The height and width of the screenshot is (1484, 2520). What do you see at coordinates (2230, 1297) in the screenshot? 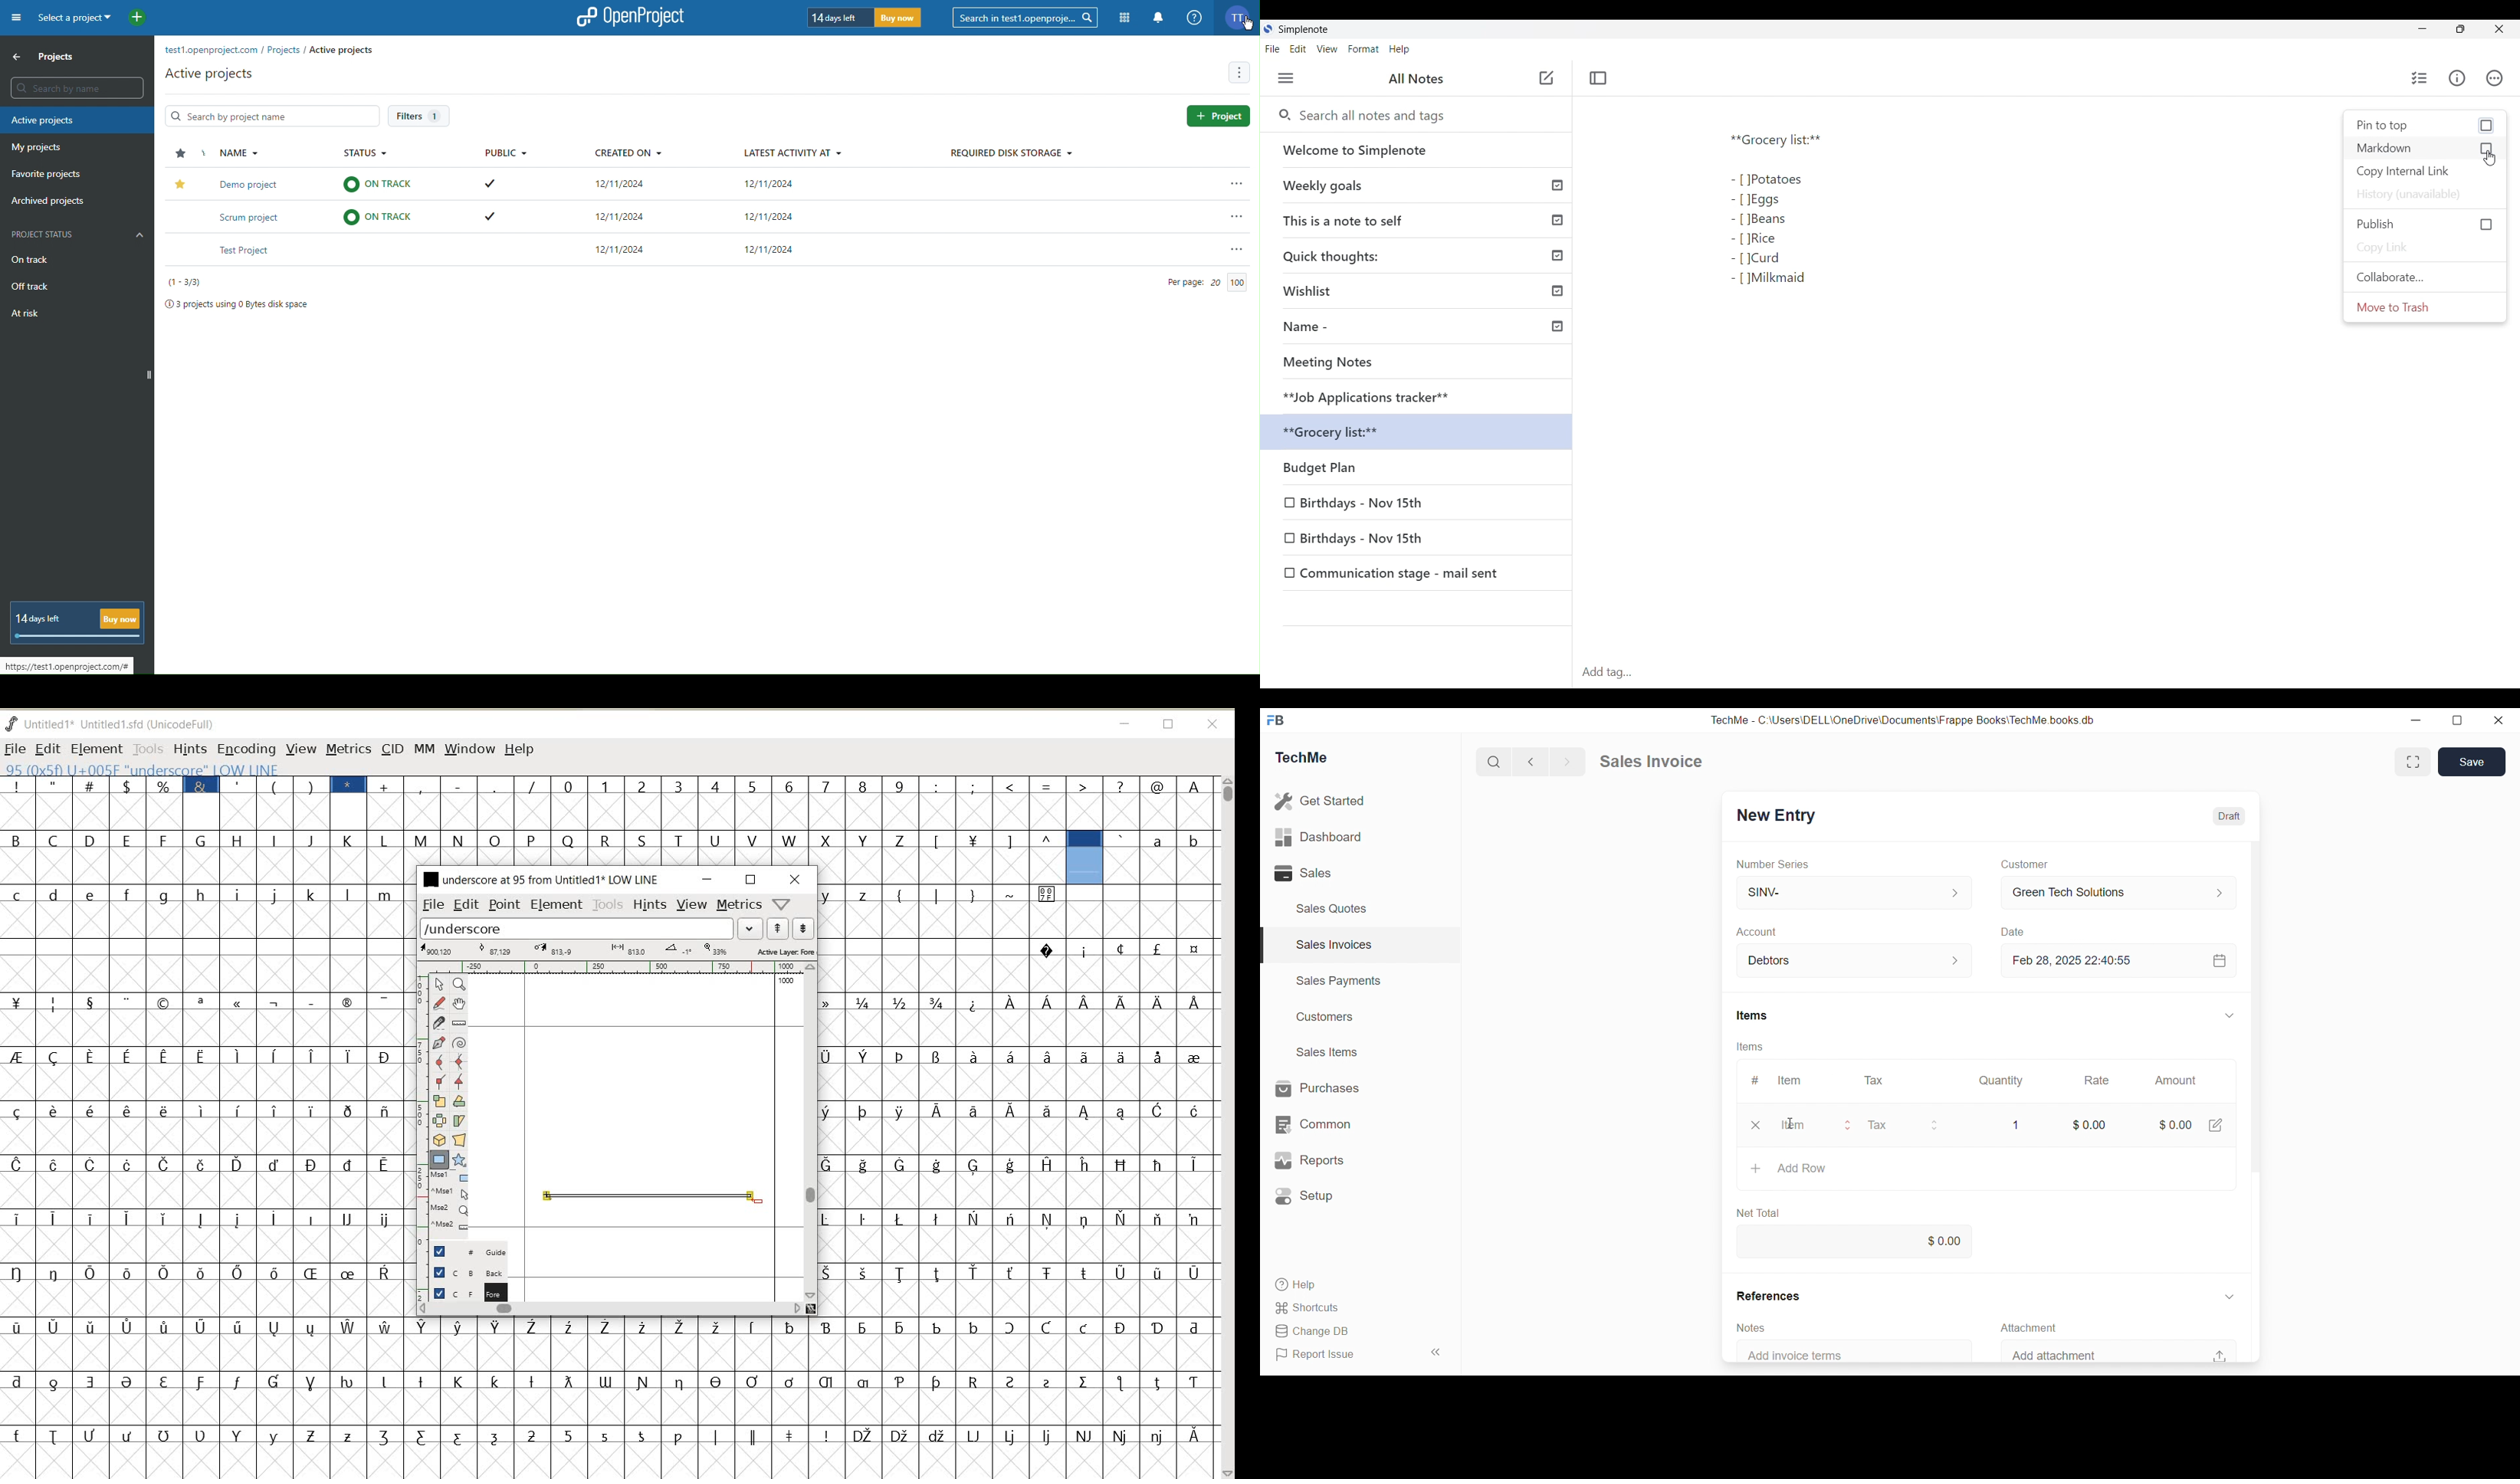
I see `down` at bounding box center [2230, 1297].